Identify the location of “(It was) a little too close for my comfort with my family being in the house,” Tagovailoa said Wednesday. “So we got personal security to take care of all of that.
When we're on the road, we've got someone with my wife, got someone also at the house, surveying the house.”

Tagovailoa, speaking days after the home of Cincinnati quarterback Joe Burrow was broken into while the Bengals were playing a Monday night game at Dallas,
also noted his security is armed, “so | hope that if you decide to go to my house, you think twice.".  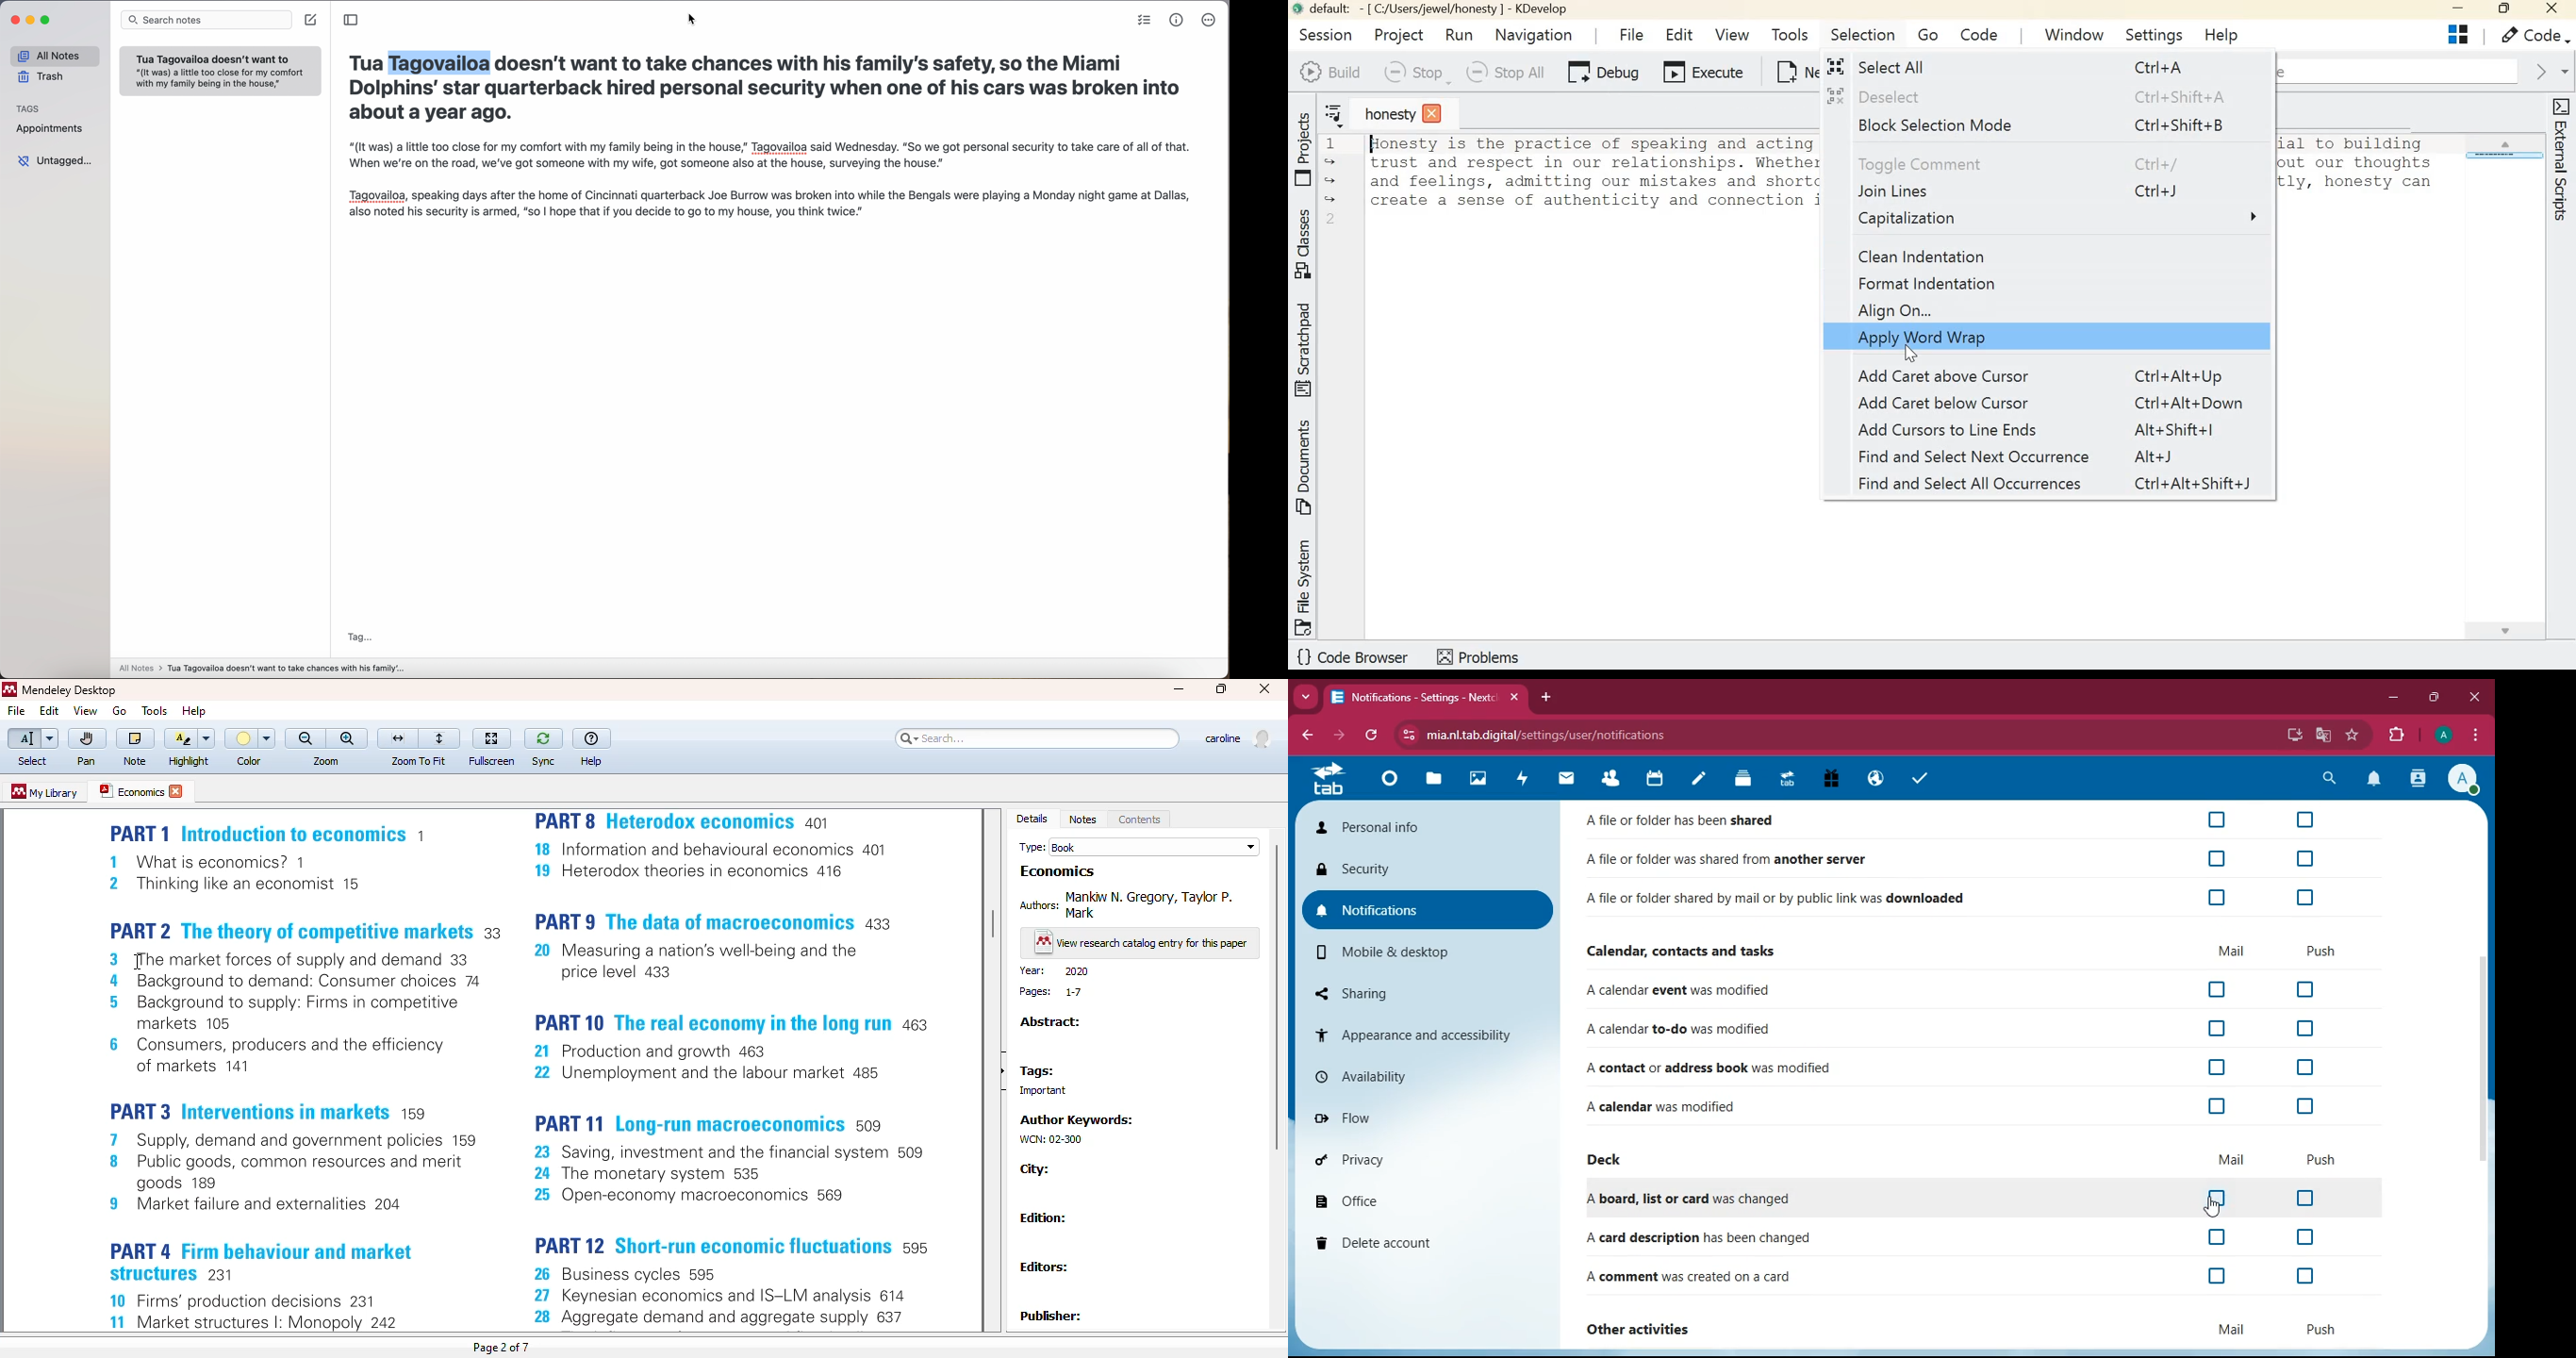
(773, 187).